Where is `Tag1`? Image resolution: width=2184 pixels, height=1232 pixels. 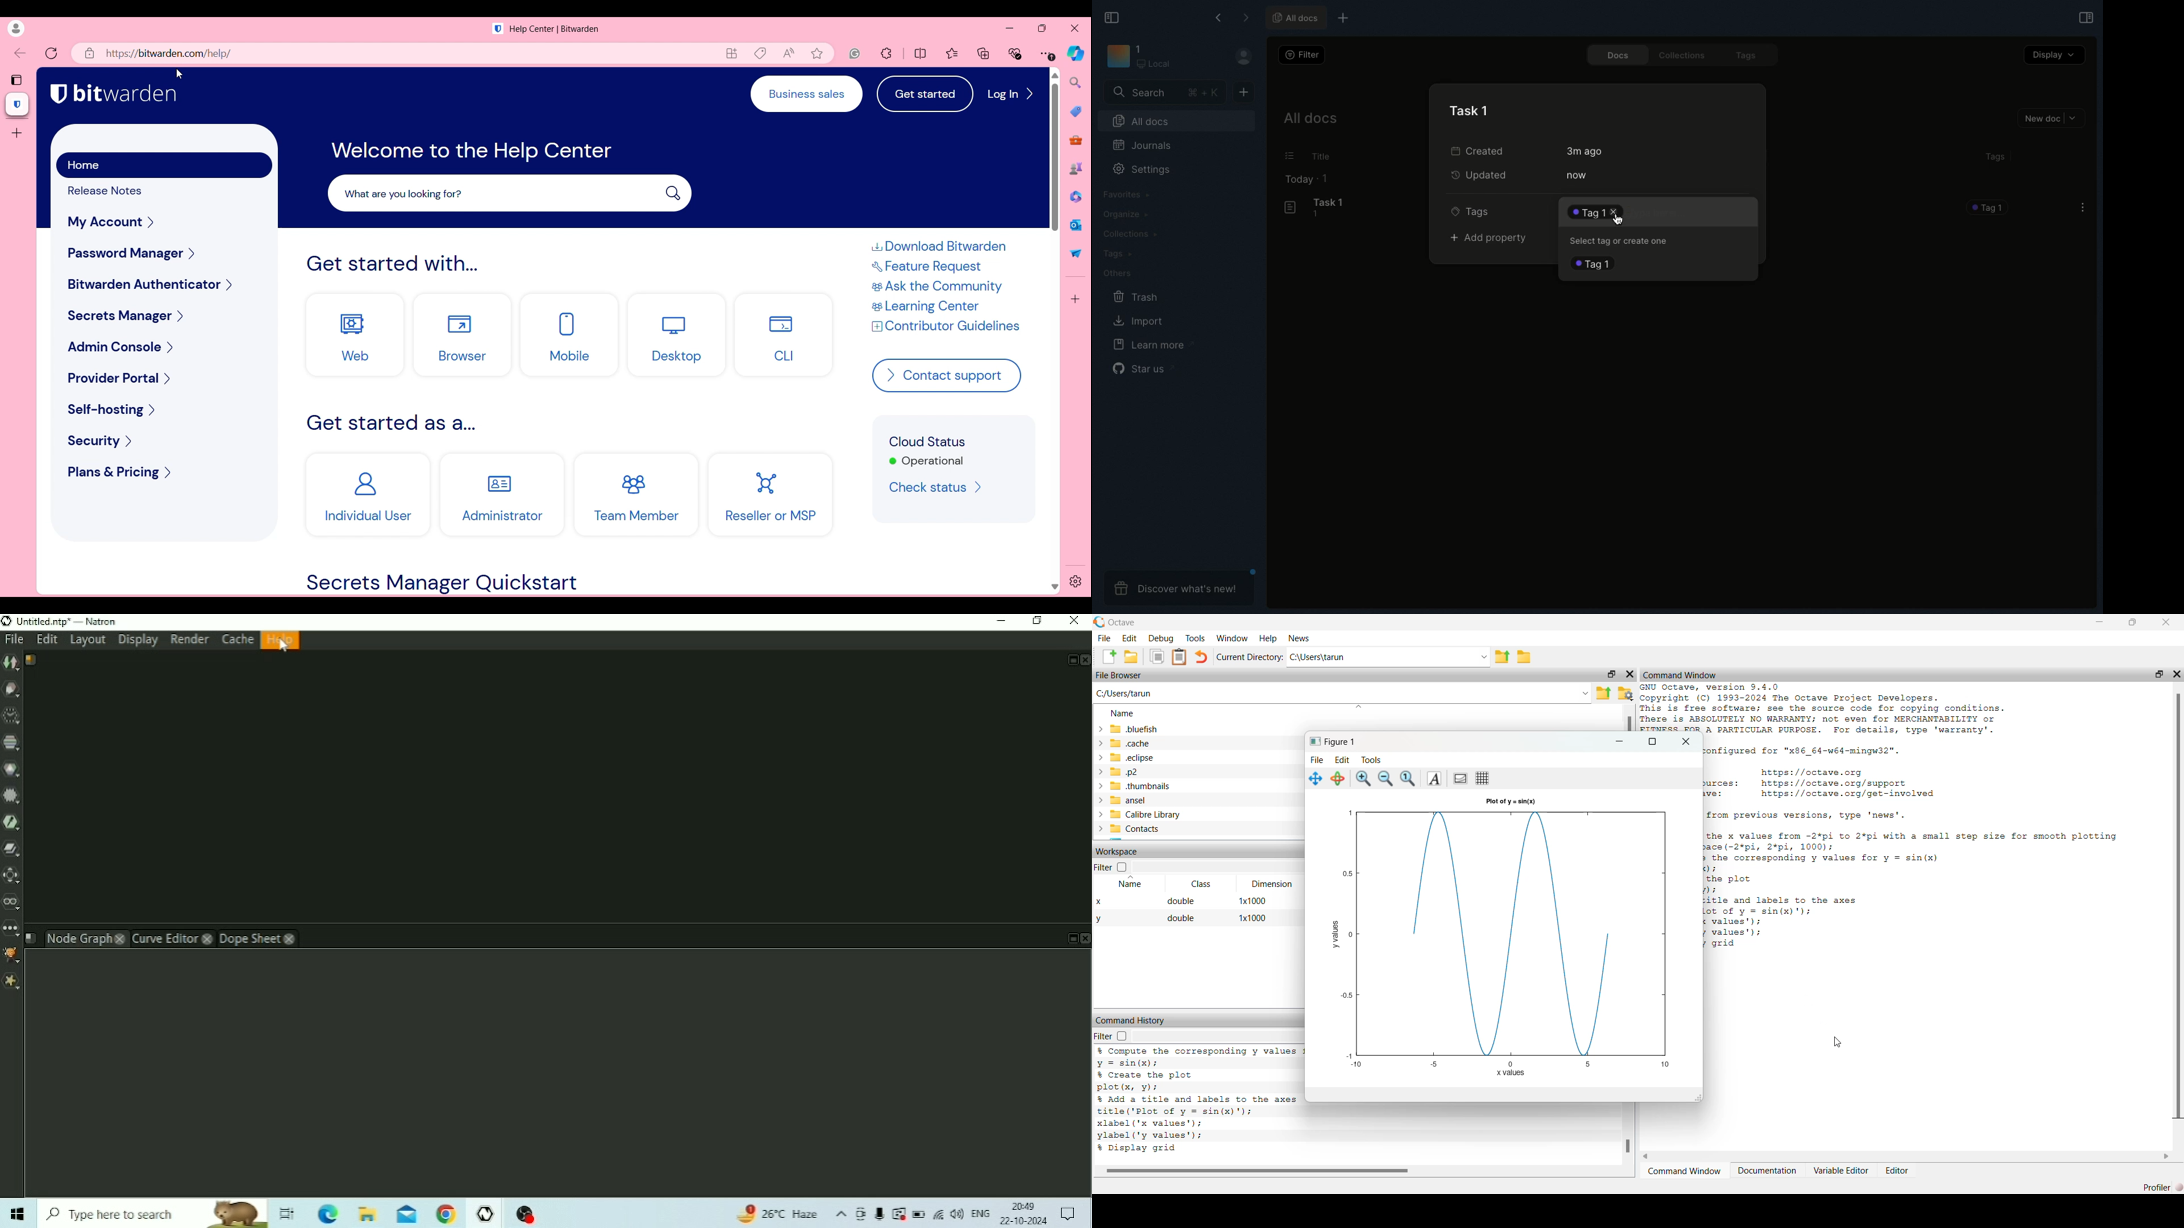
Tag1 is located at coordinates (1596, 264).